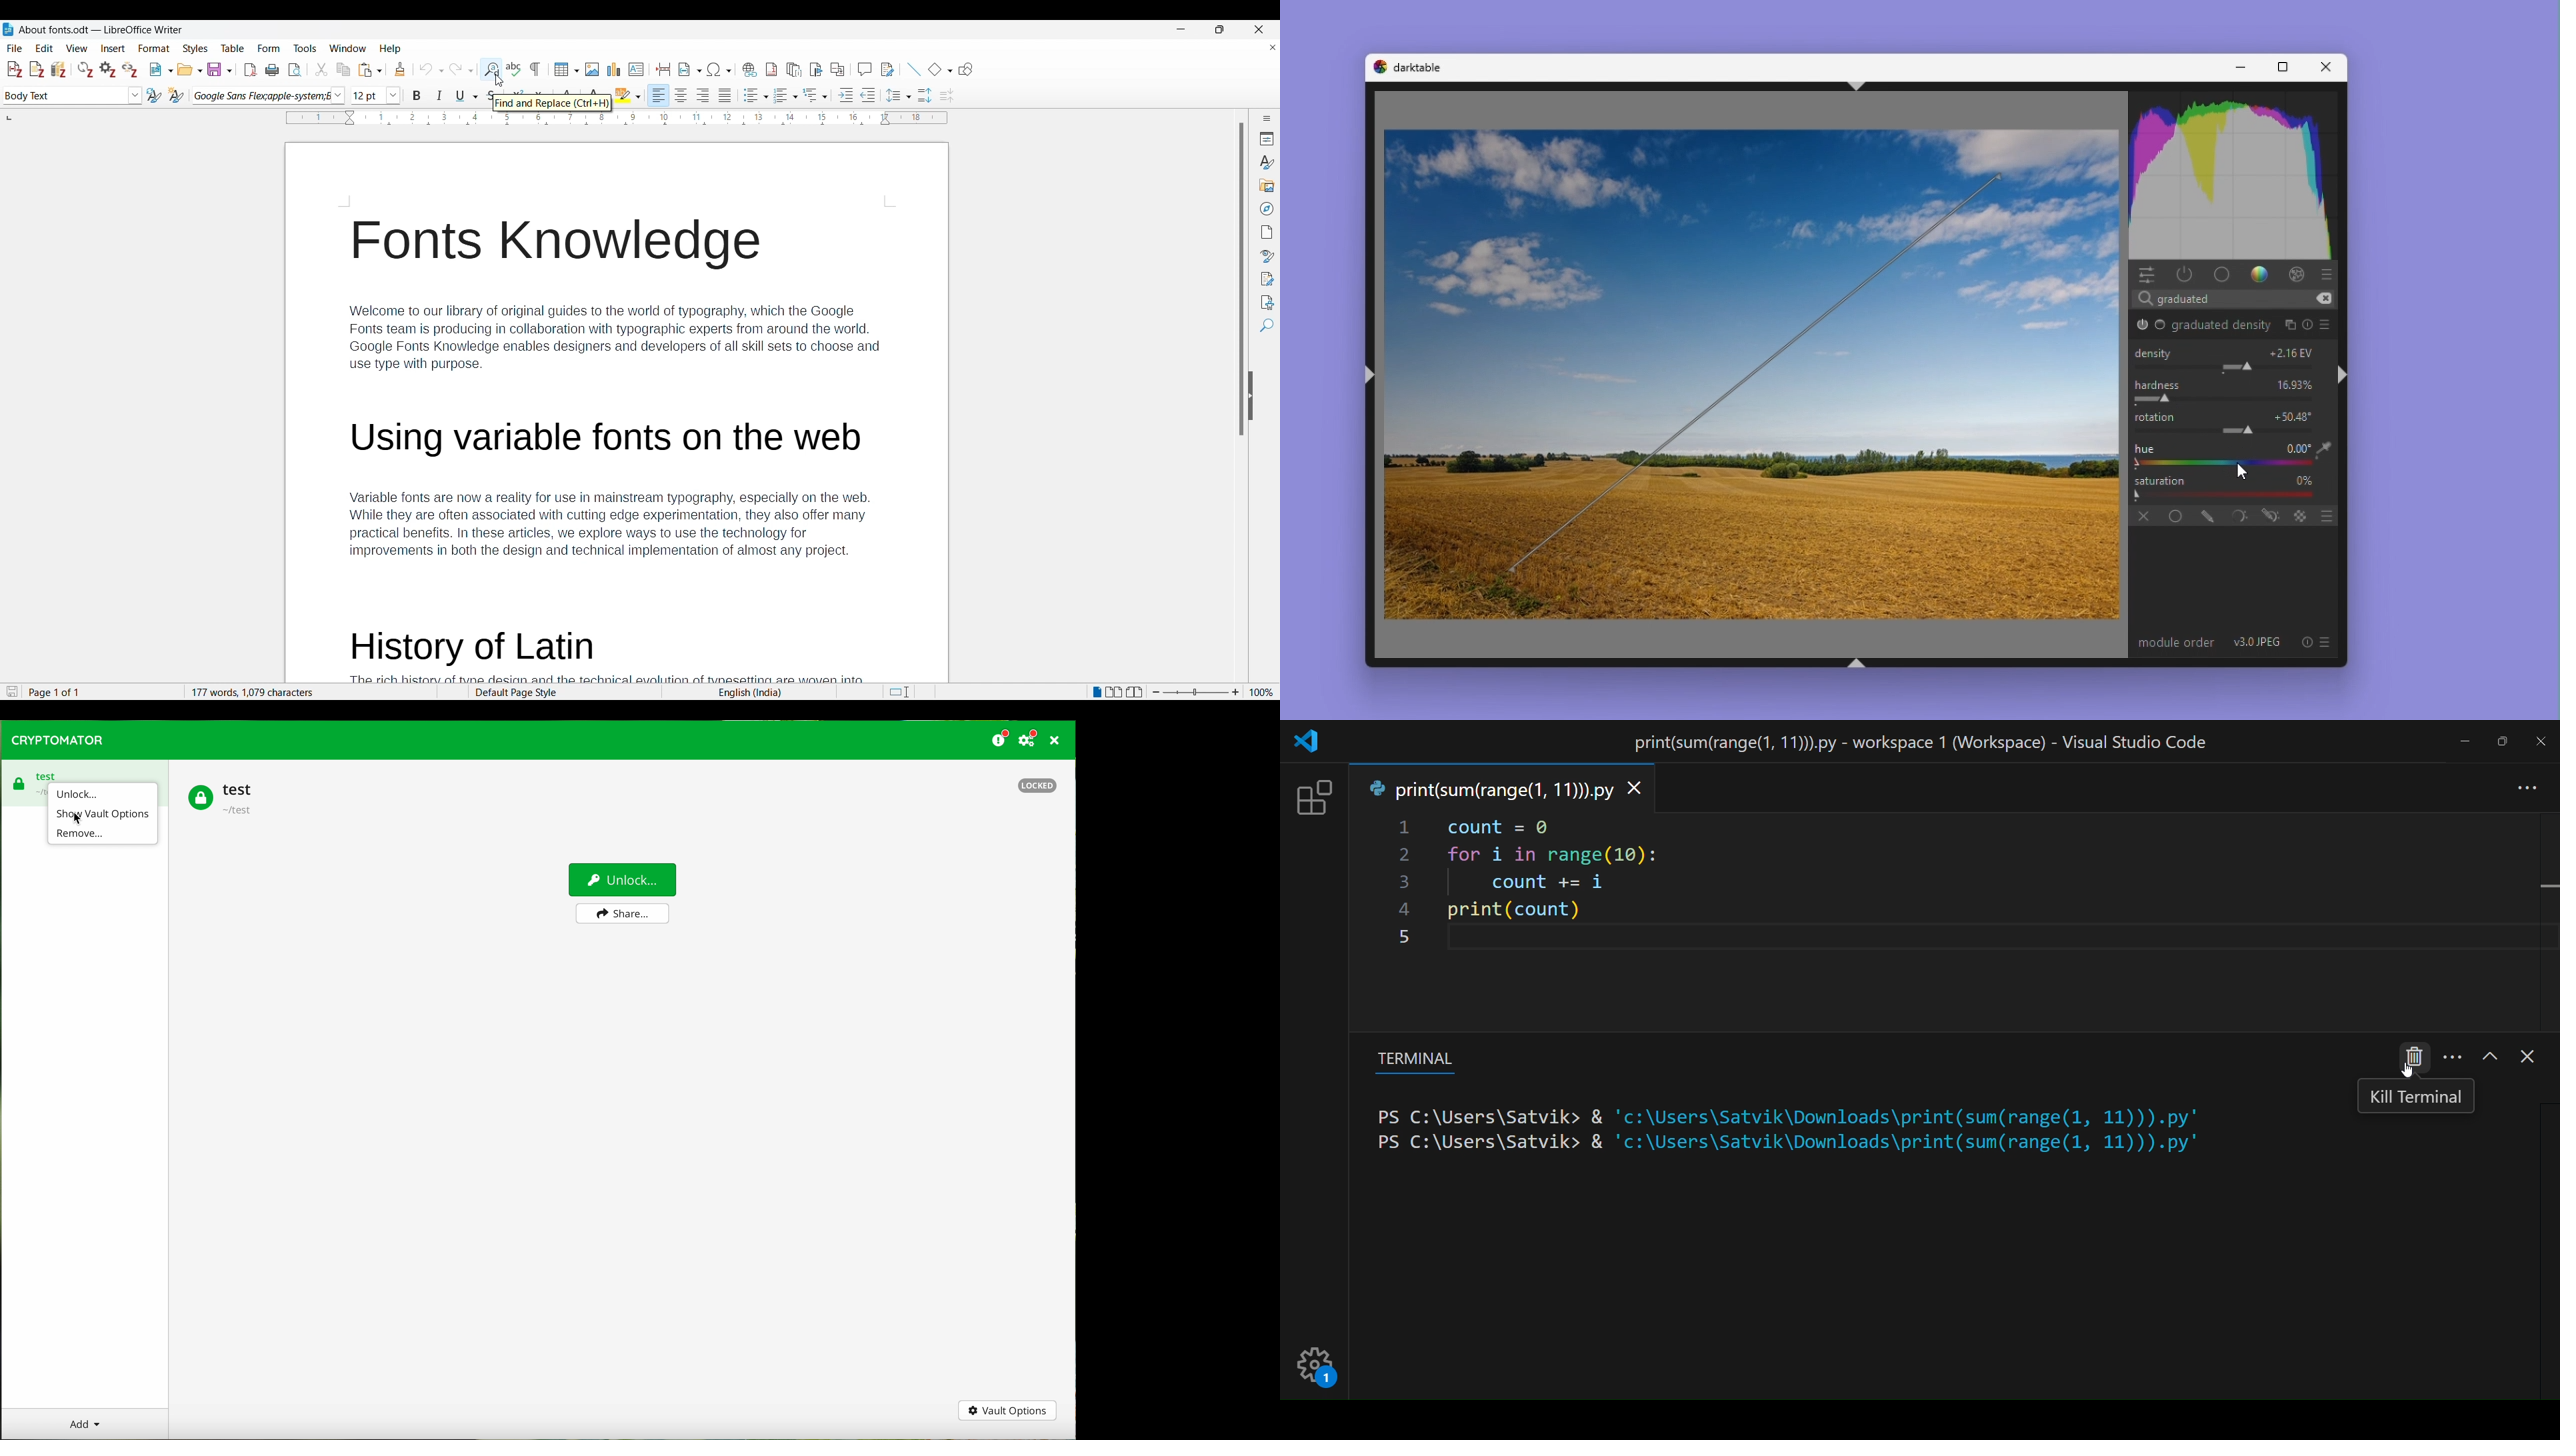 Image resolution: width=2576 pixels, height=1456 pixels. What do you see at coordinates (2326, 642) in the screenshot?
I see `preset` at bounding box center [2326, 642].